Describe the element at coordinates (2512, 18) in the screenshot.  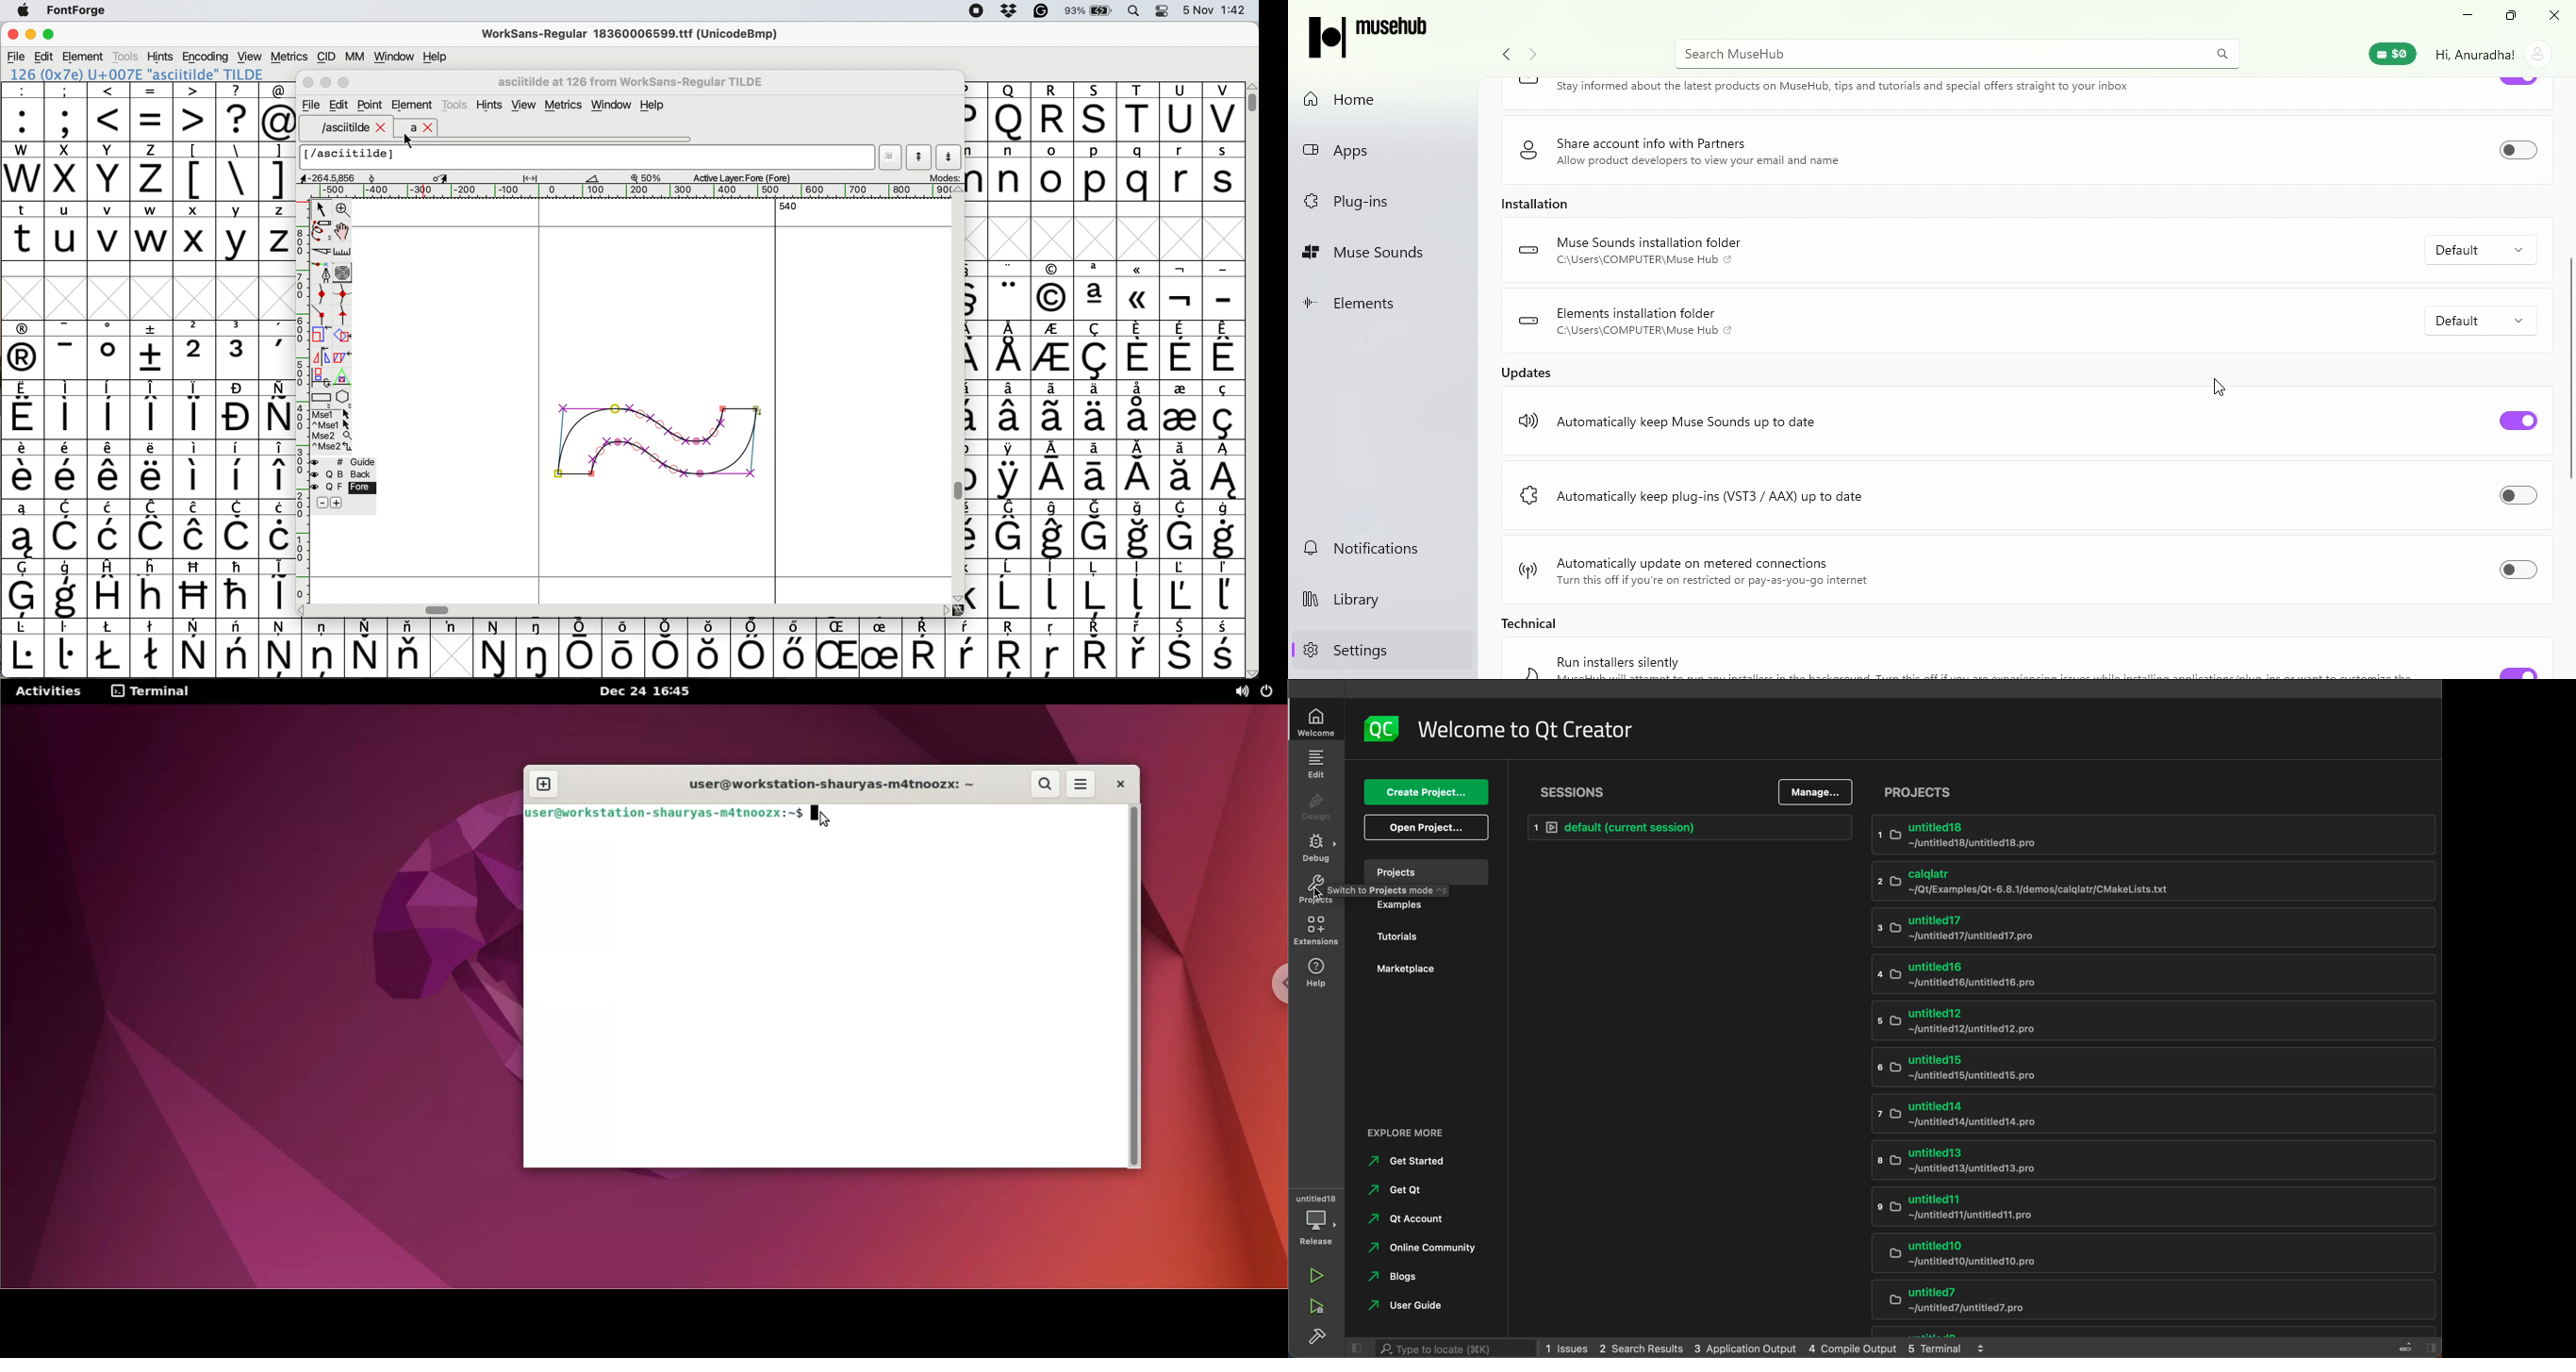
I see `Resize` at that location.